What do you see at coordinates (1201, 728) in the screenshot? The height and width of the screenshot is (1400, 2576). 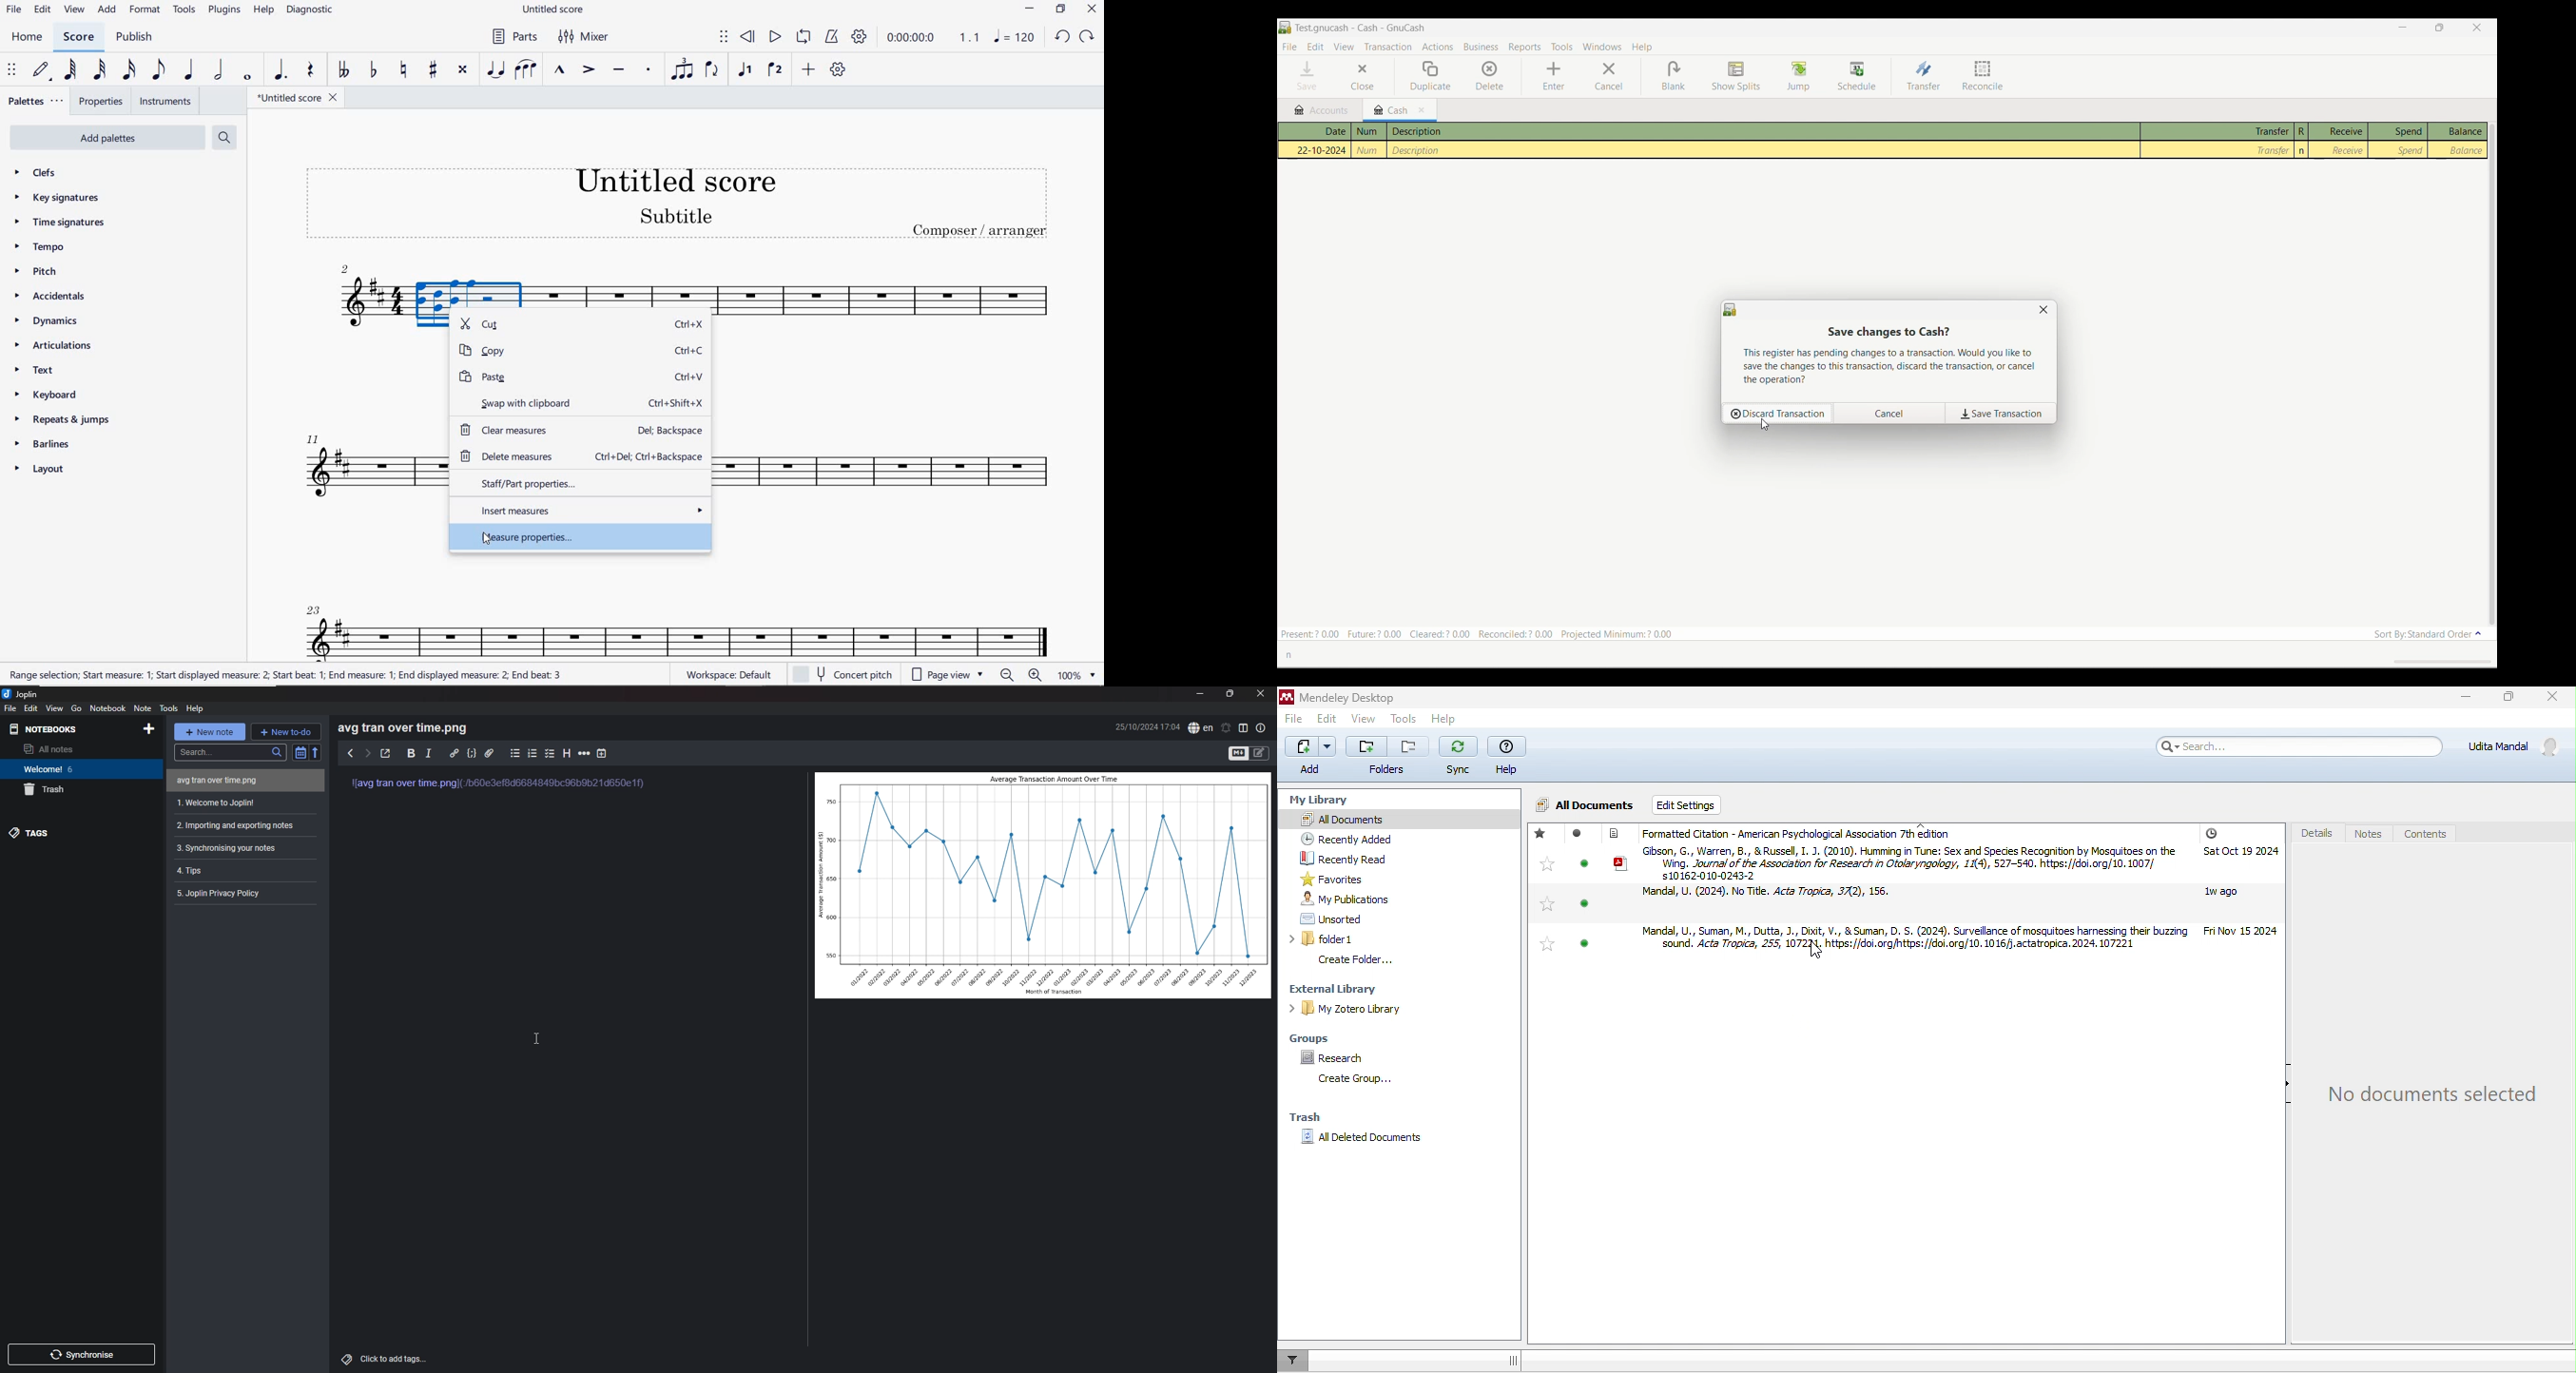 I see `spell check` at bounding box center [1201, 728].